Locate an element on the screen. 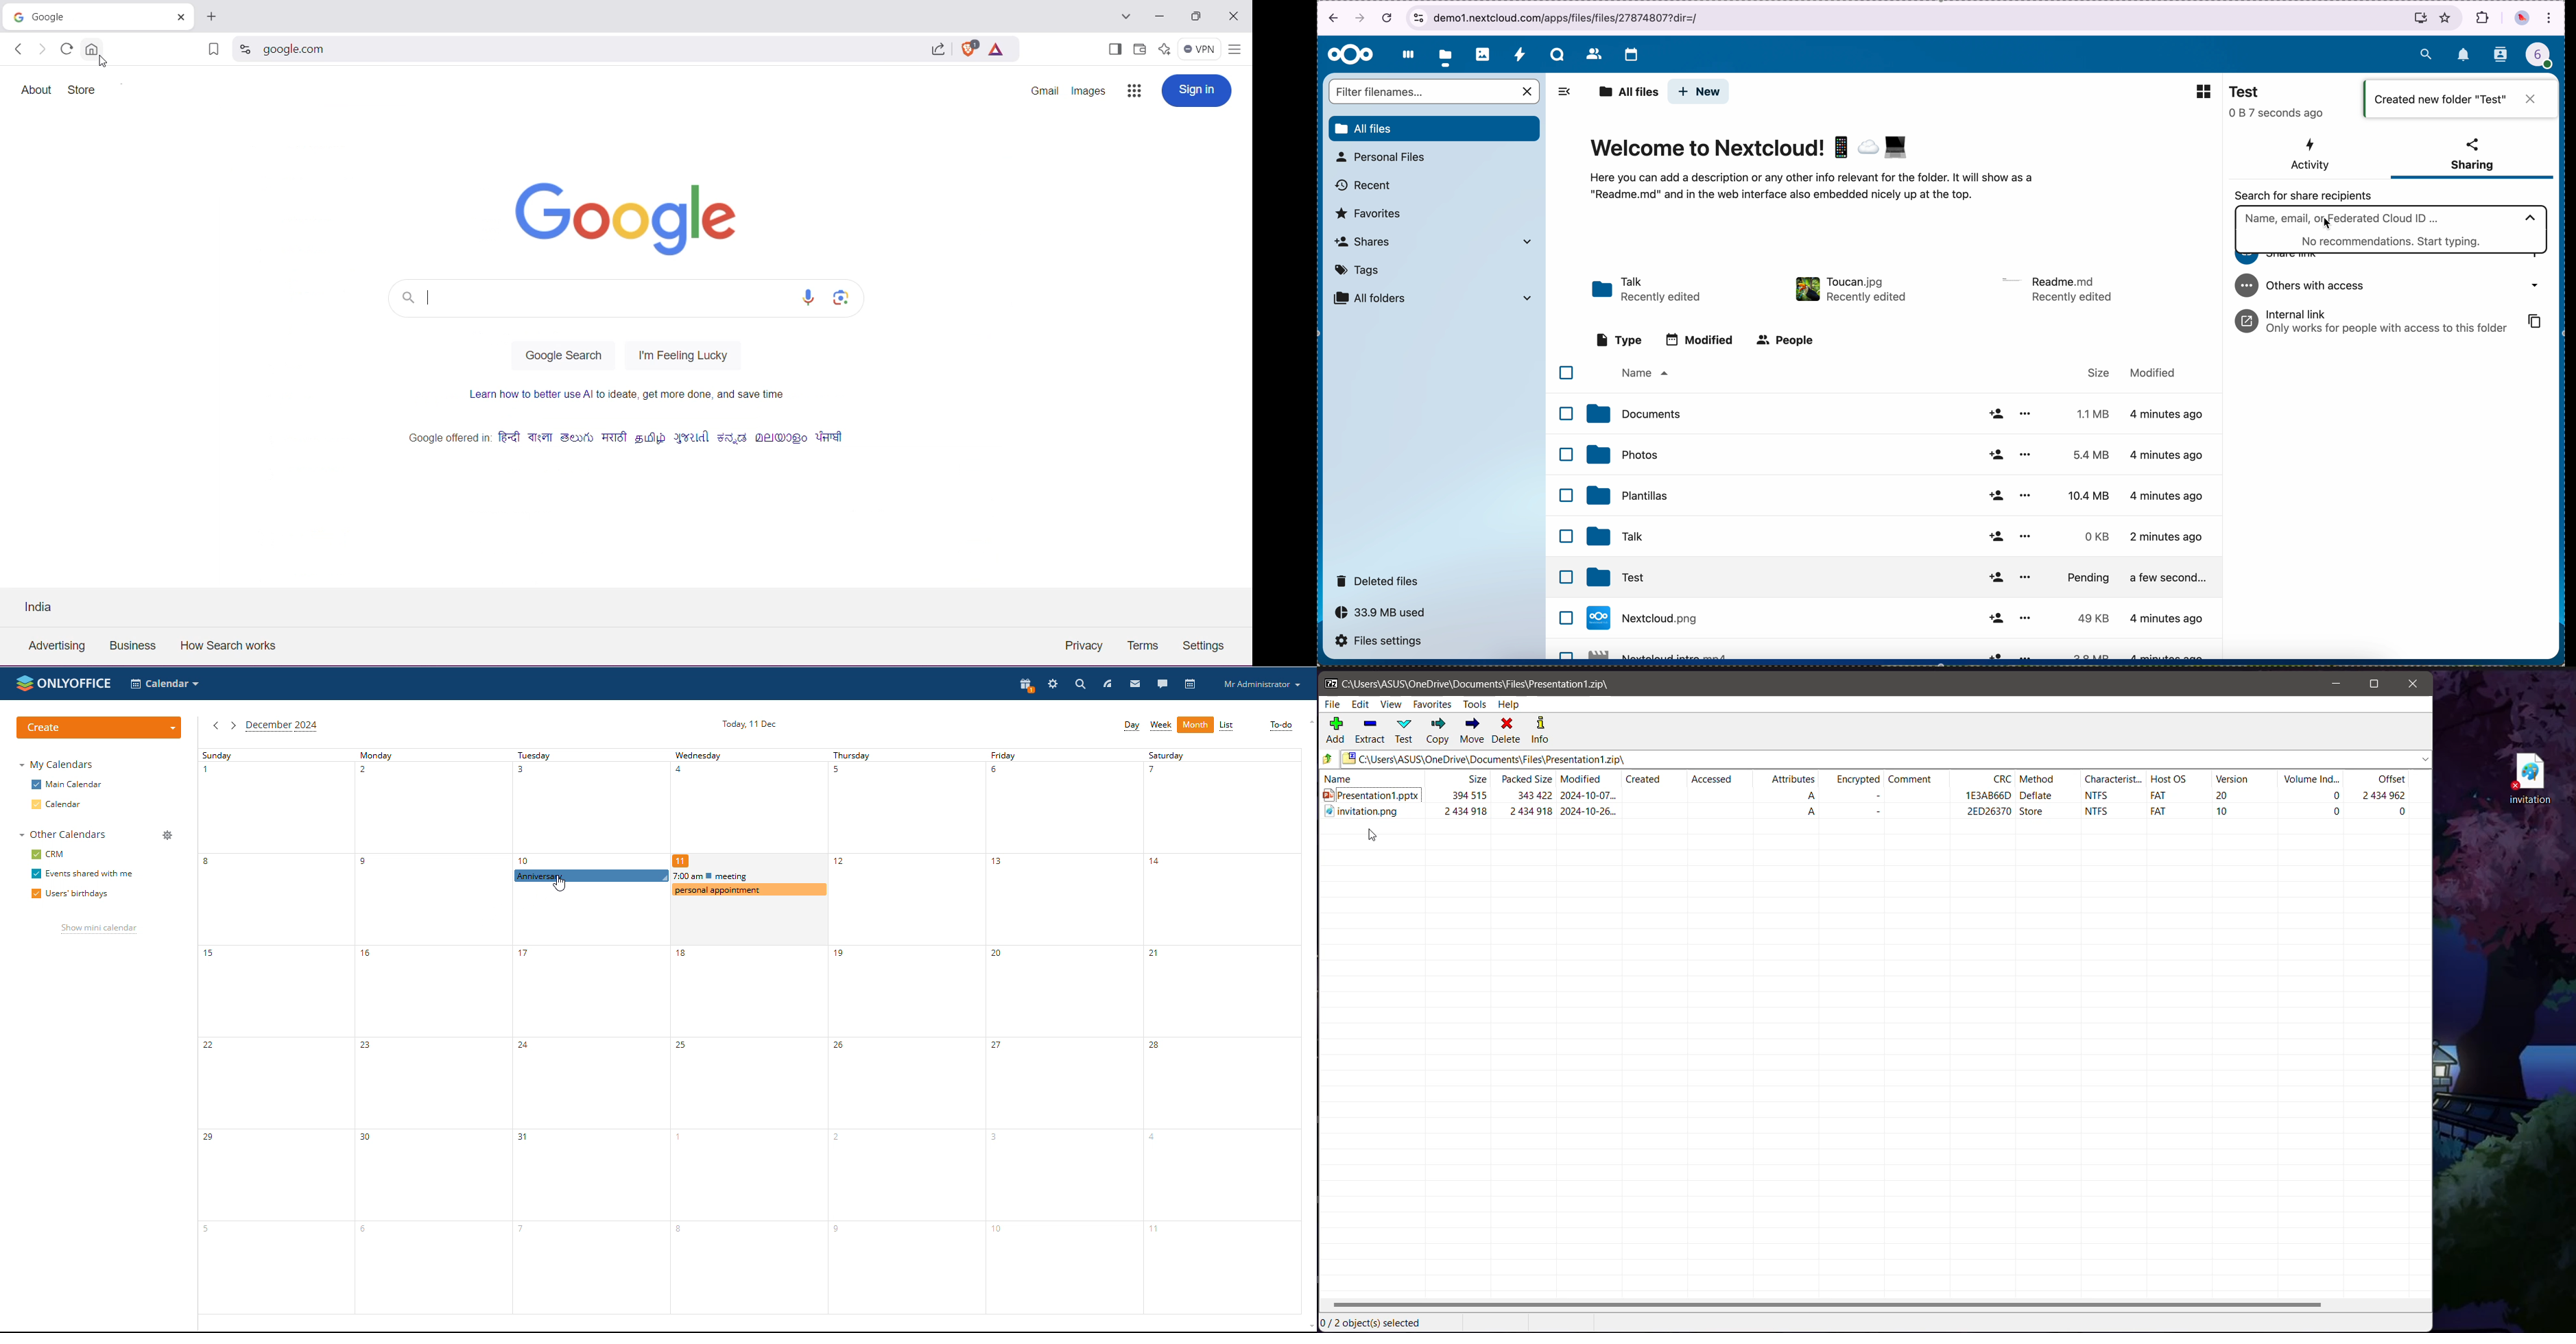 The width and height of the screenshot is (2576, 1344). View is located at coordinates (1392, 704).